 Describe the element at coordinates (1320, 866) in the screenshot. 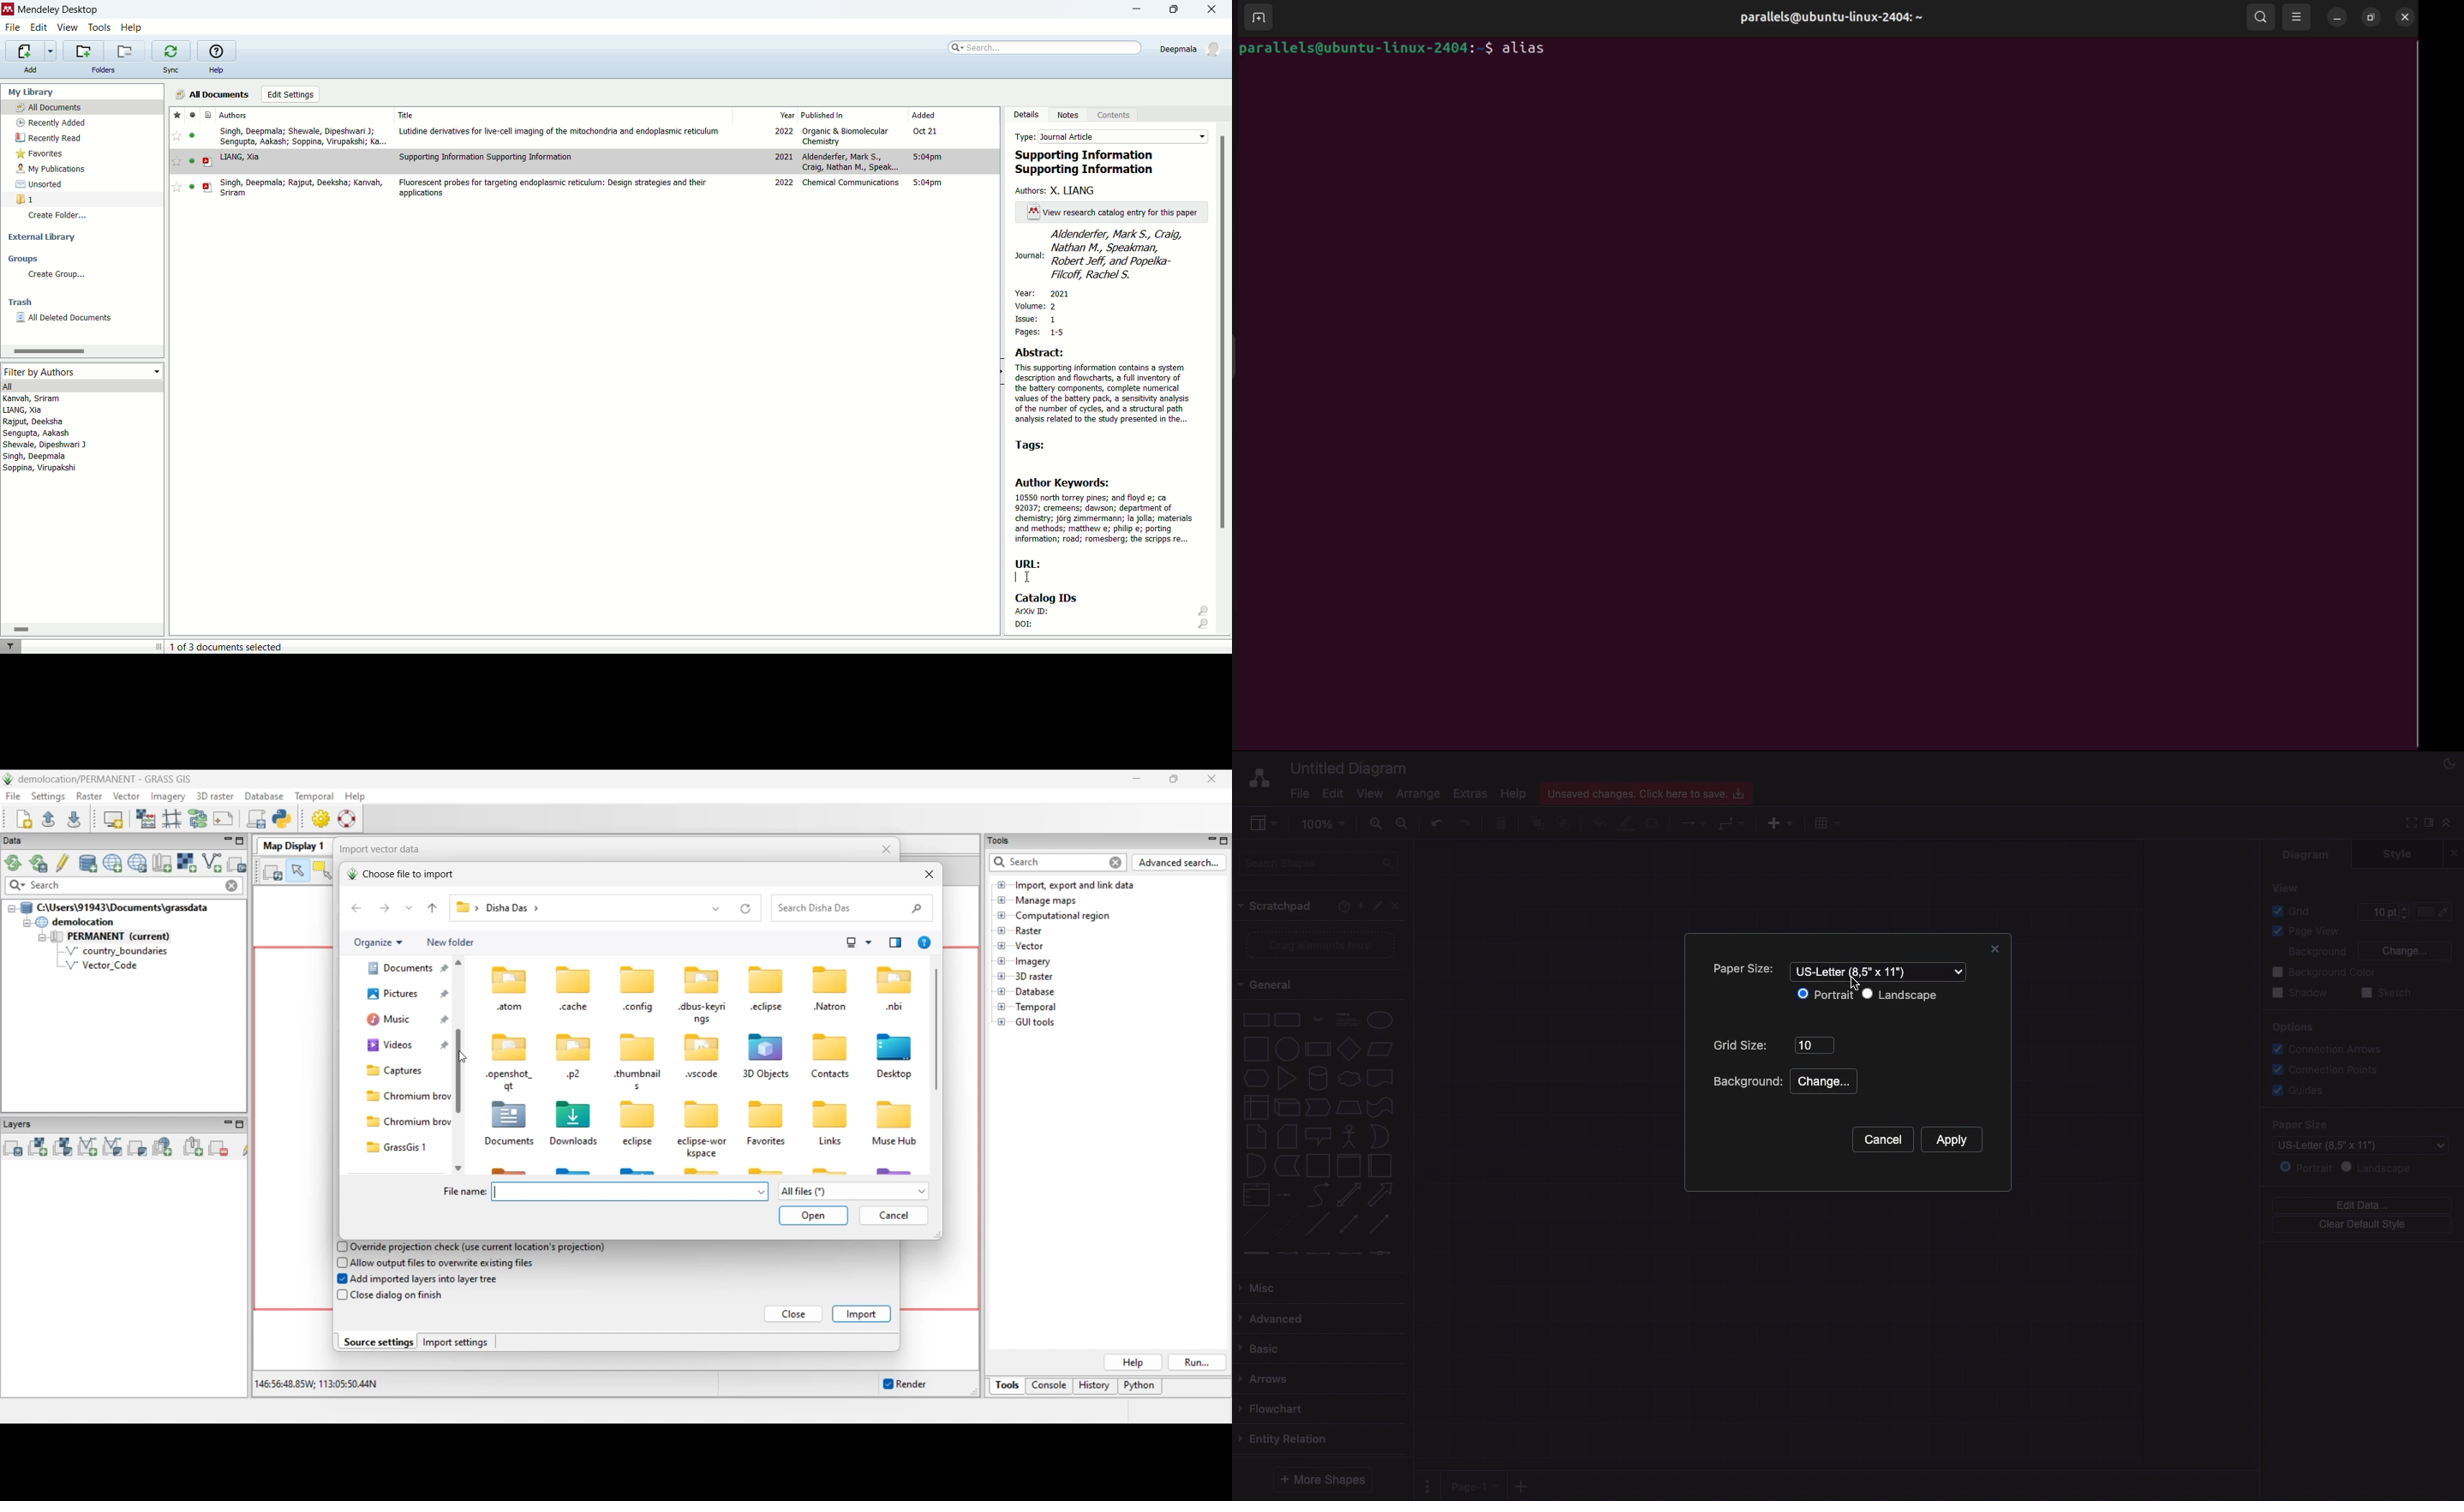

I see `Search shapes` at that location.